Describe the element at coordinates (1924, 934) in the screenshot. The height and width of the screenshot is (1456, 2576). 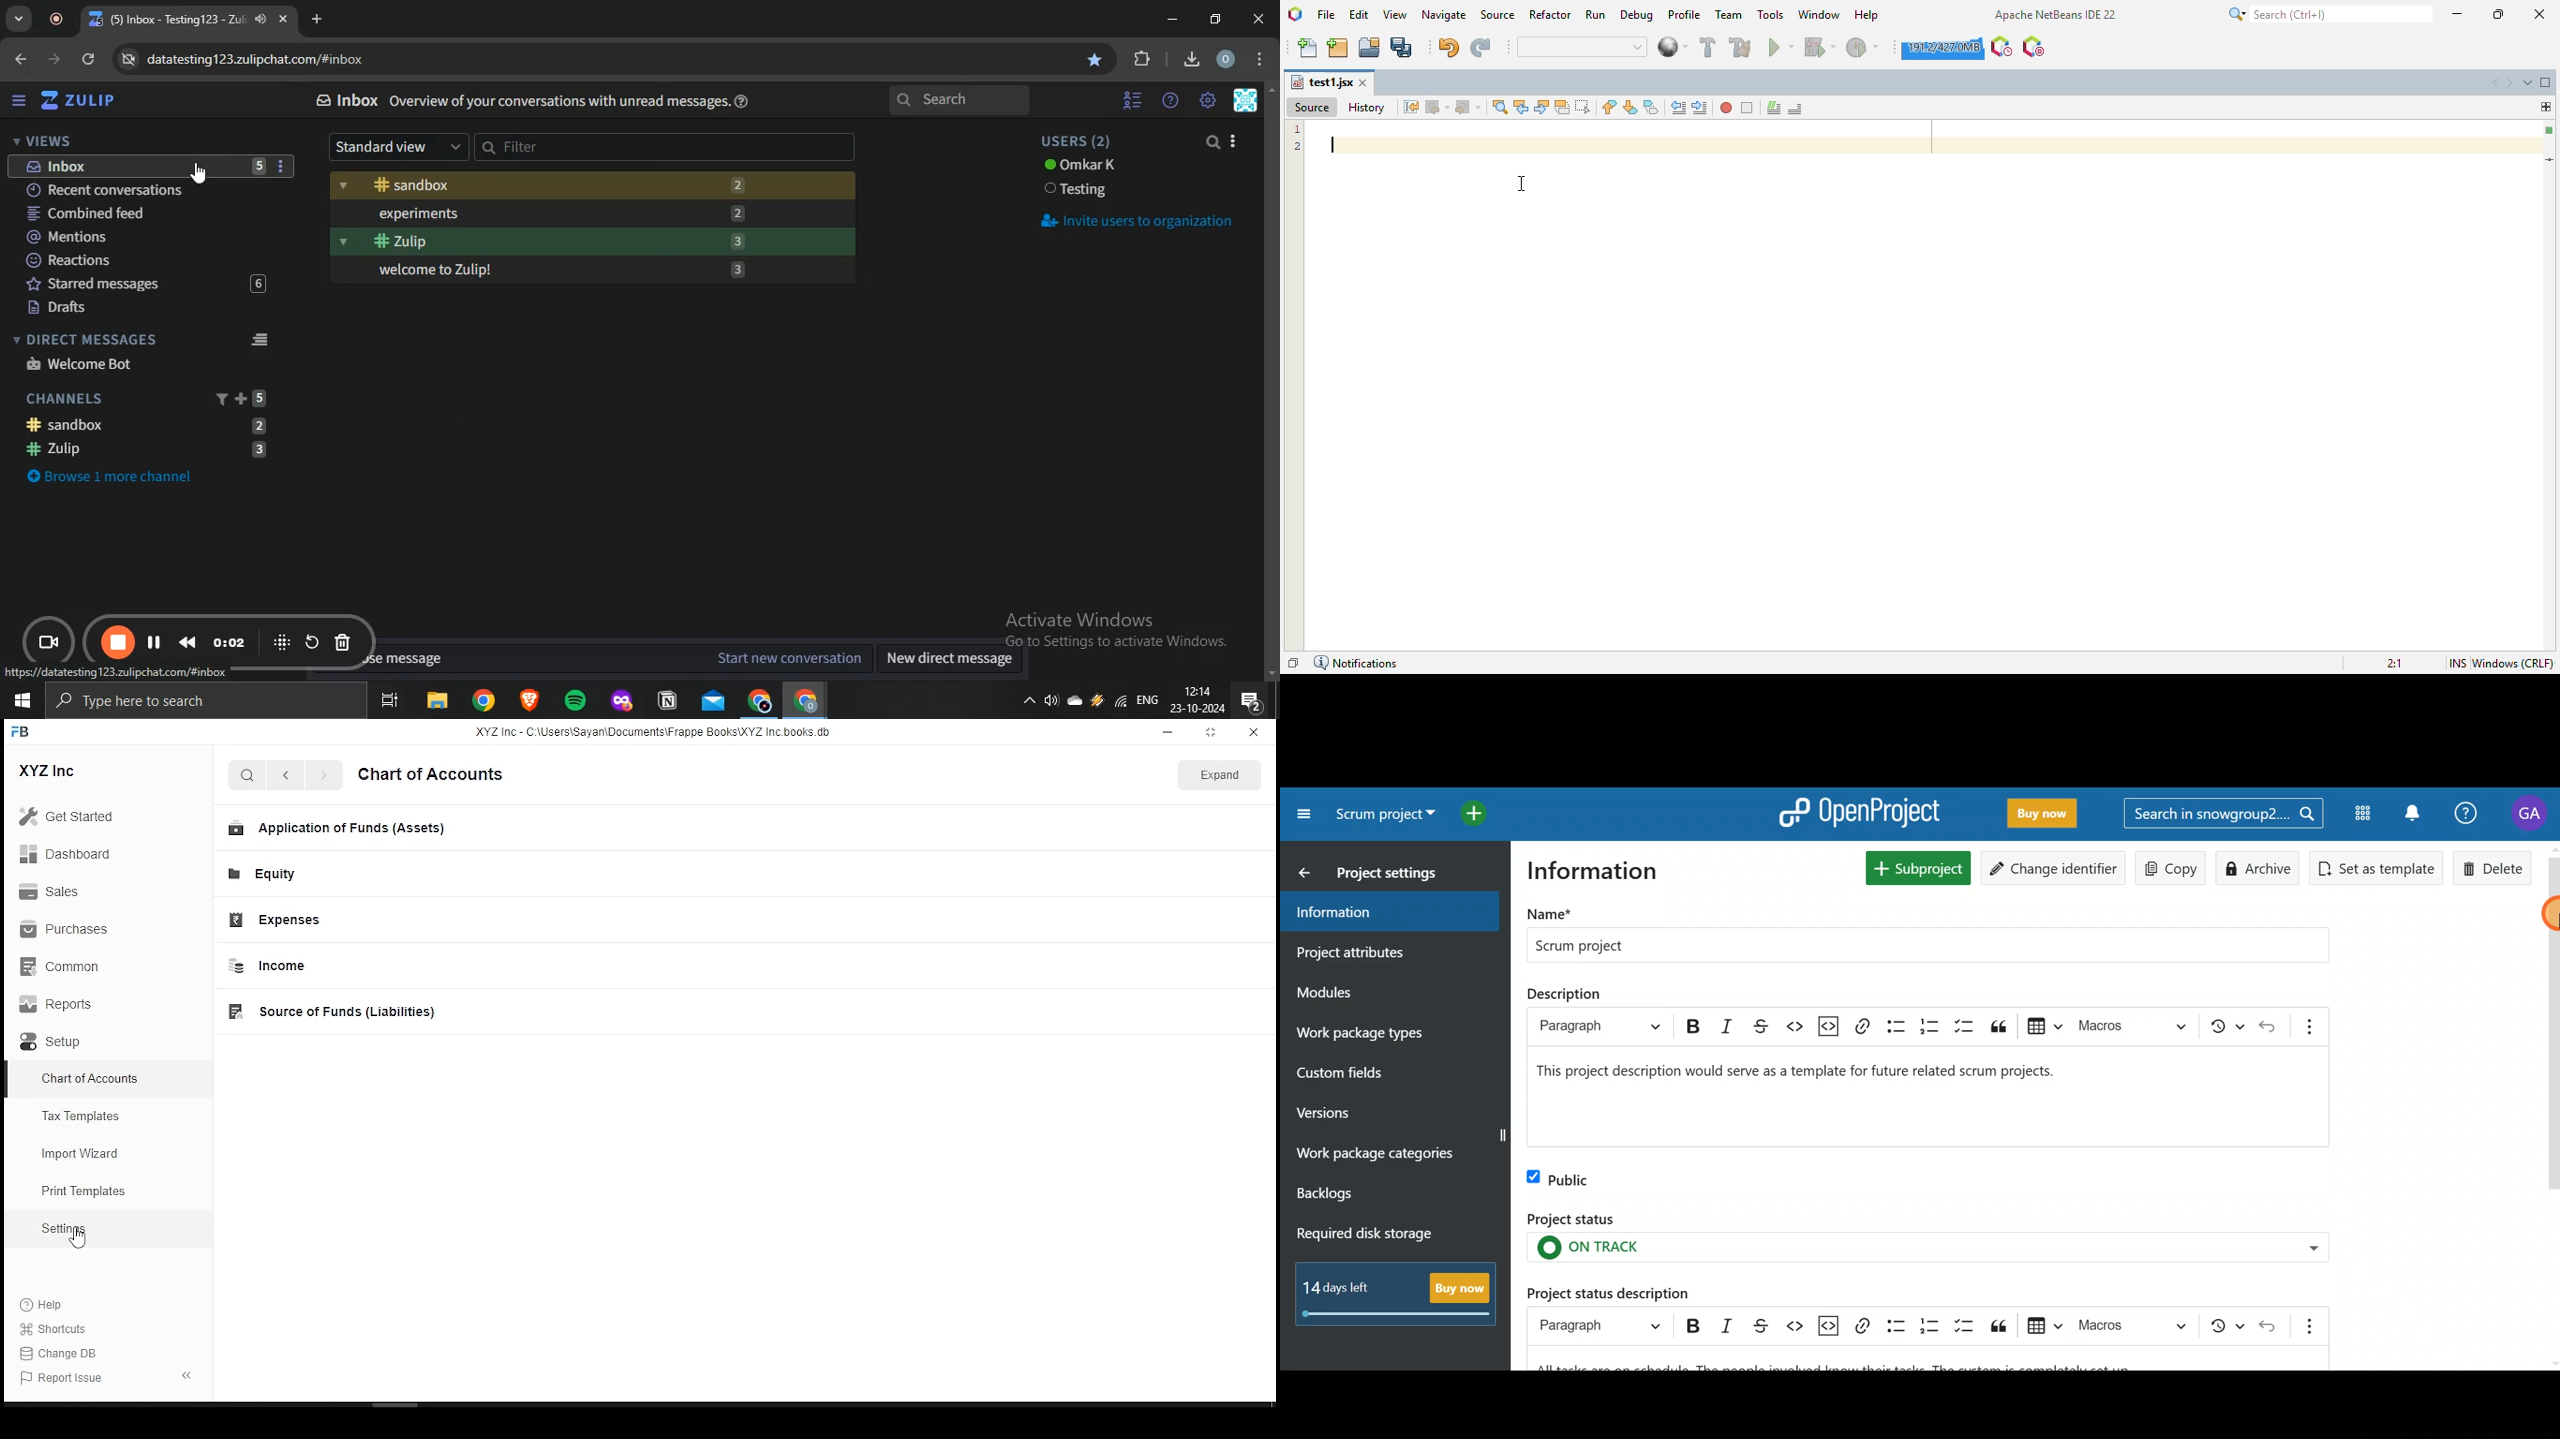
I see `Project name` at that location.